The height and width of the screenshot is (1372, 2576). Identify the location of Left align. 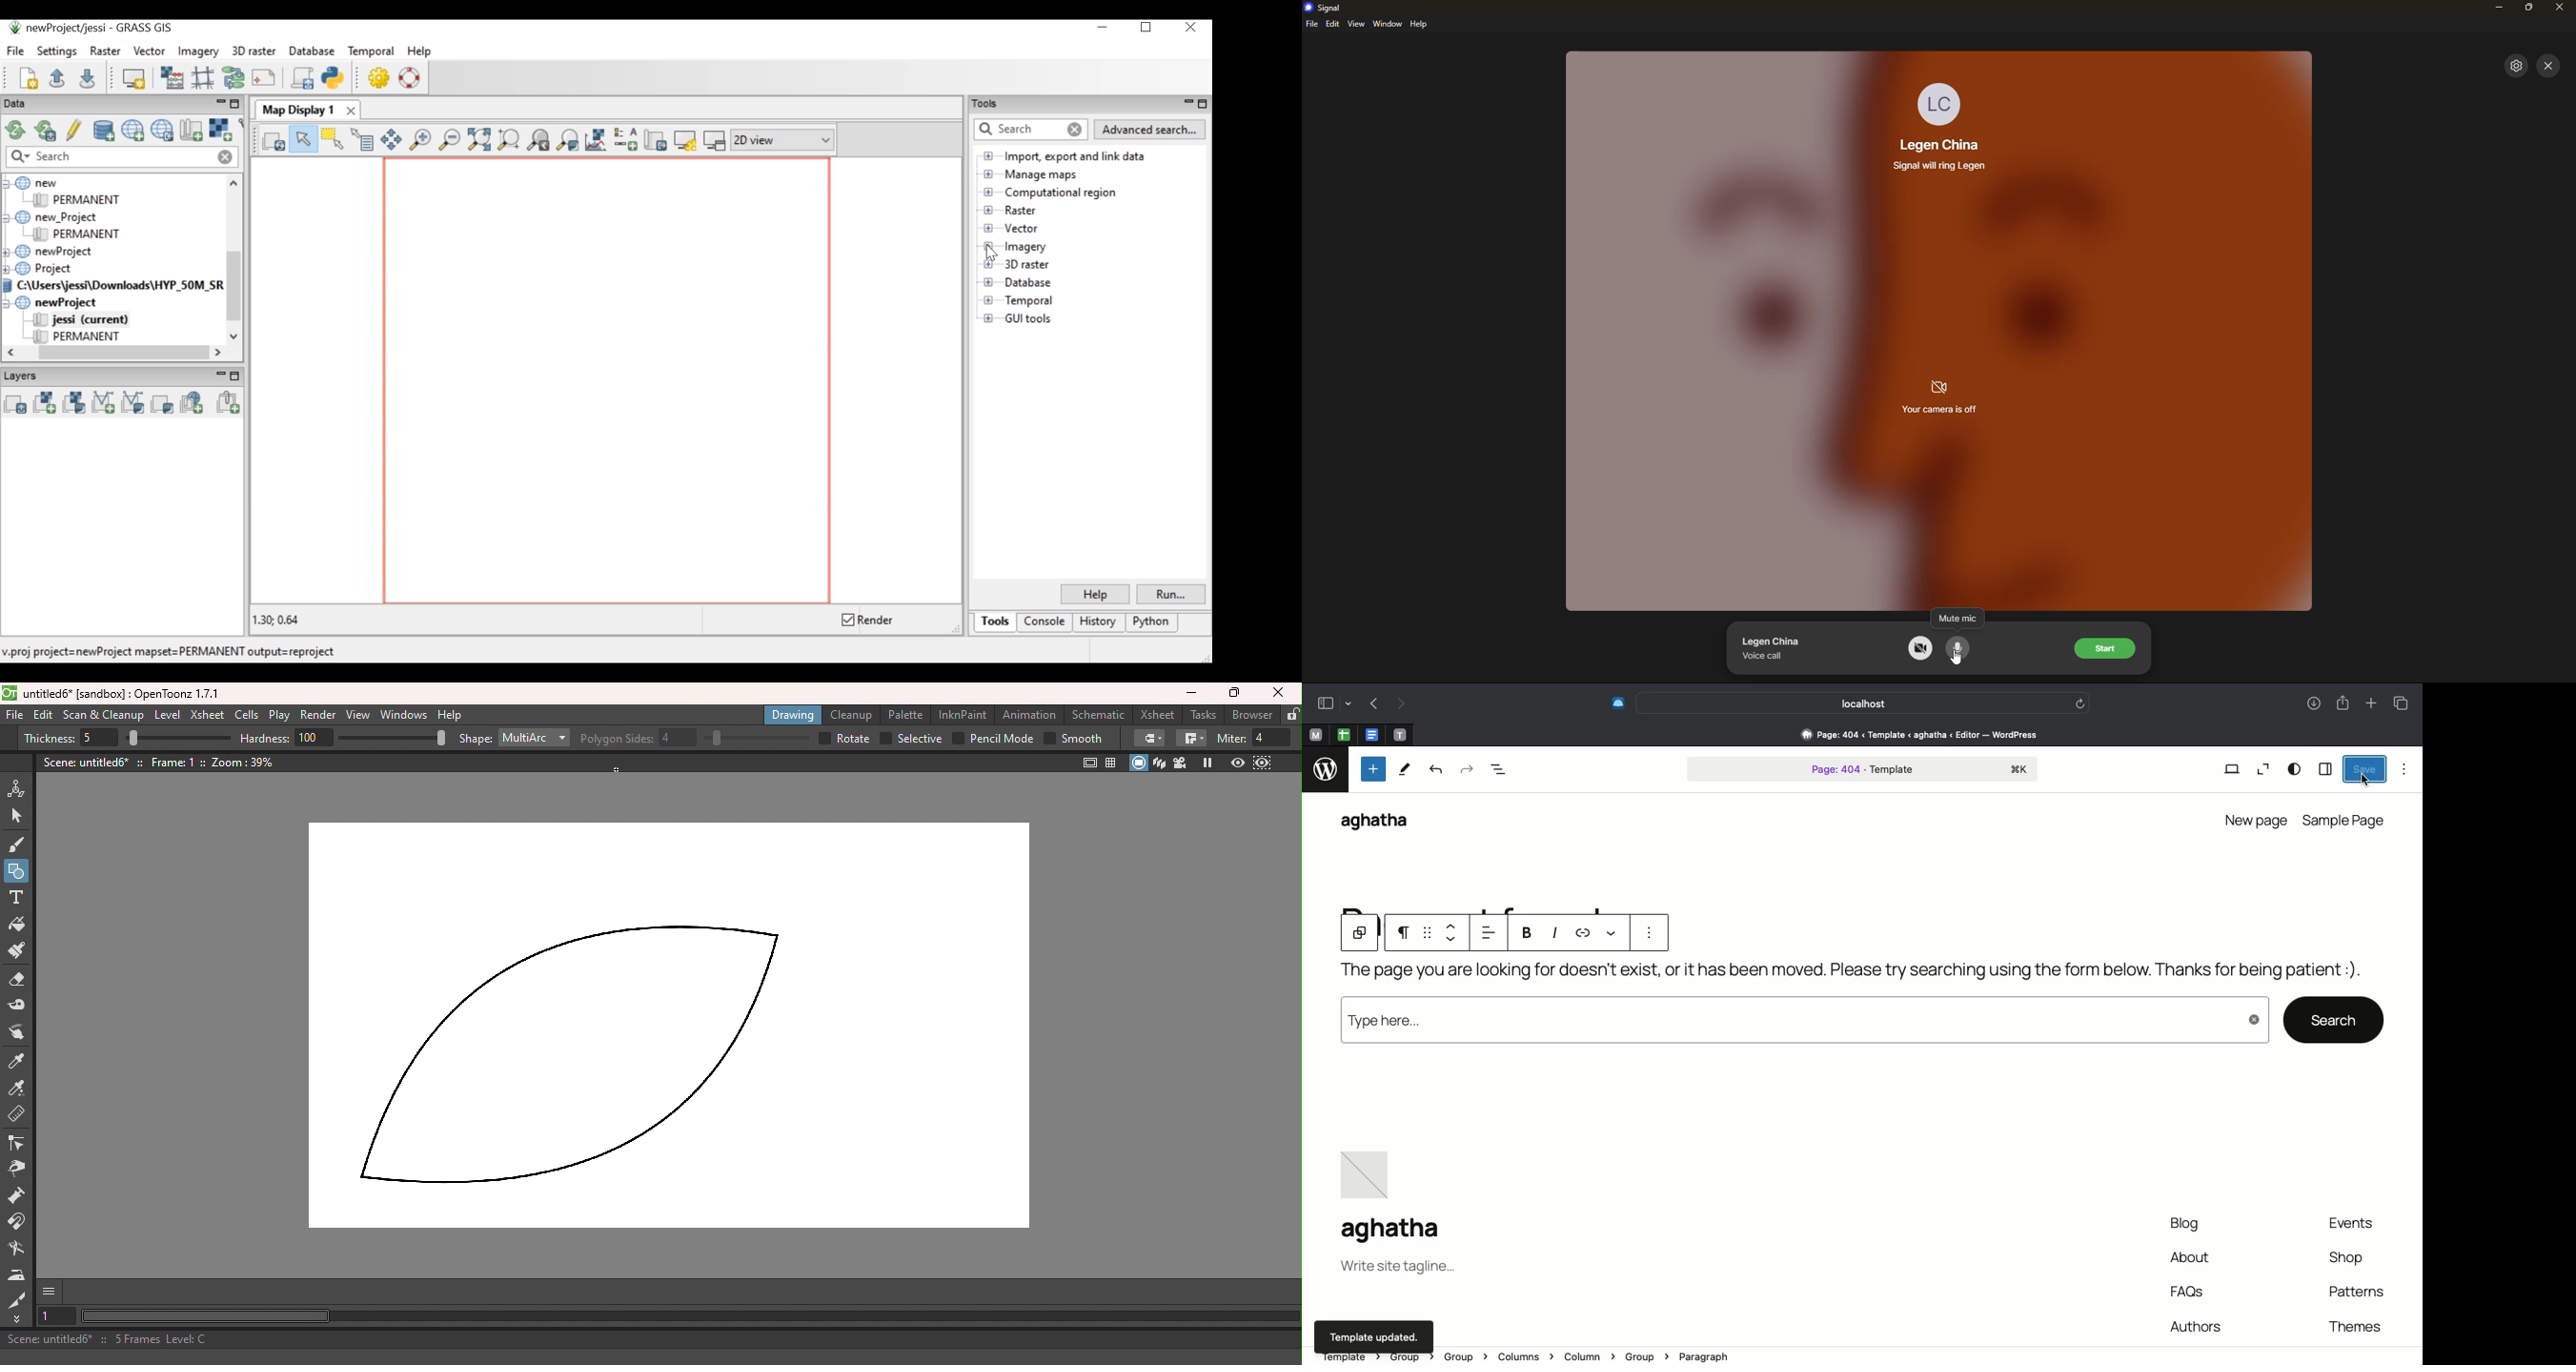
(1493, 933).